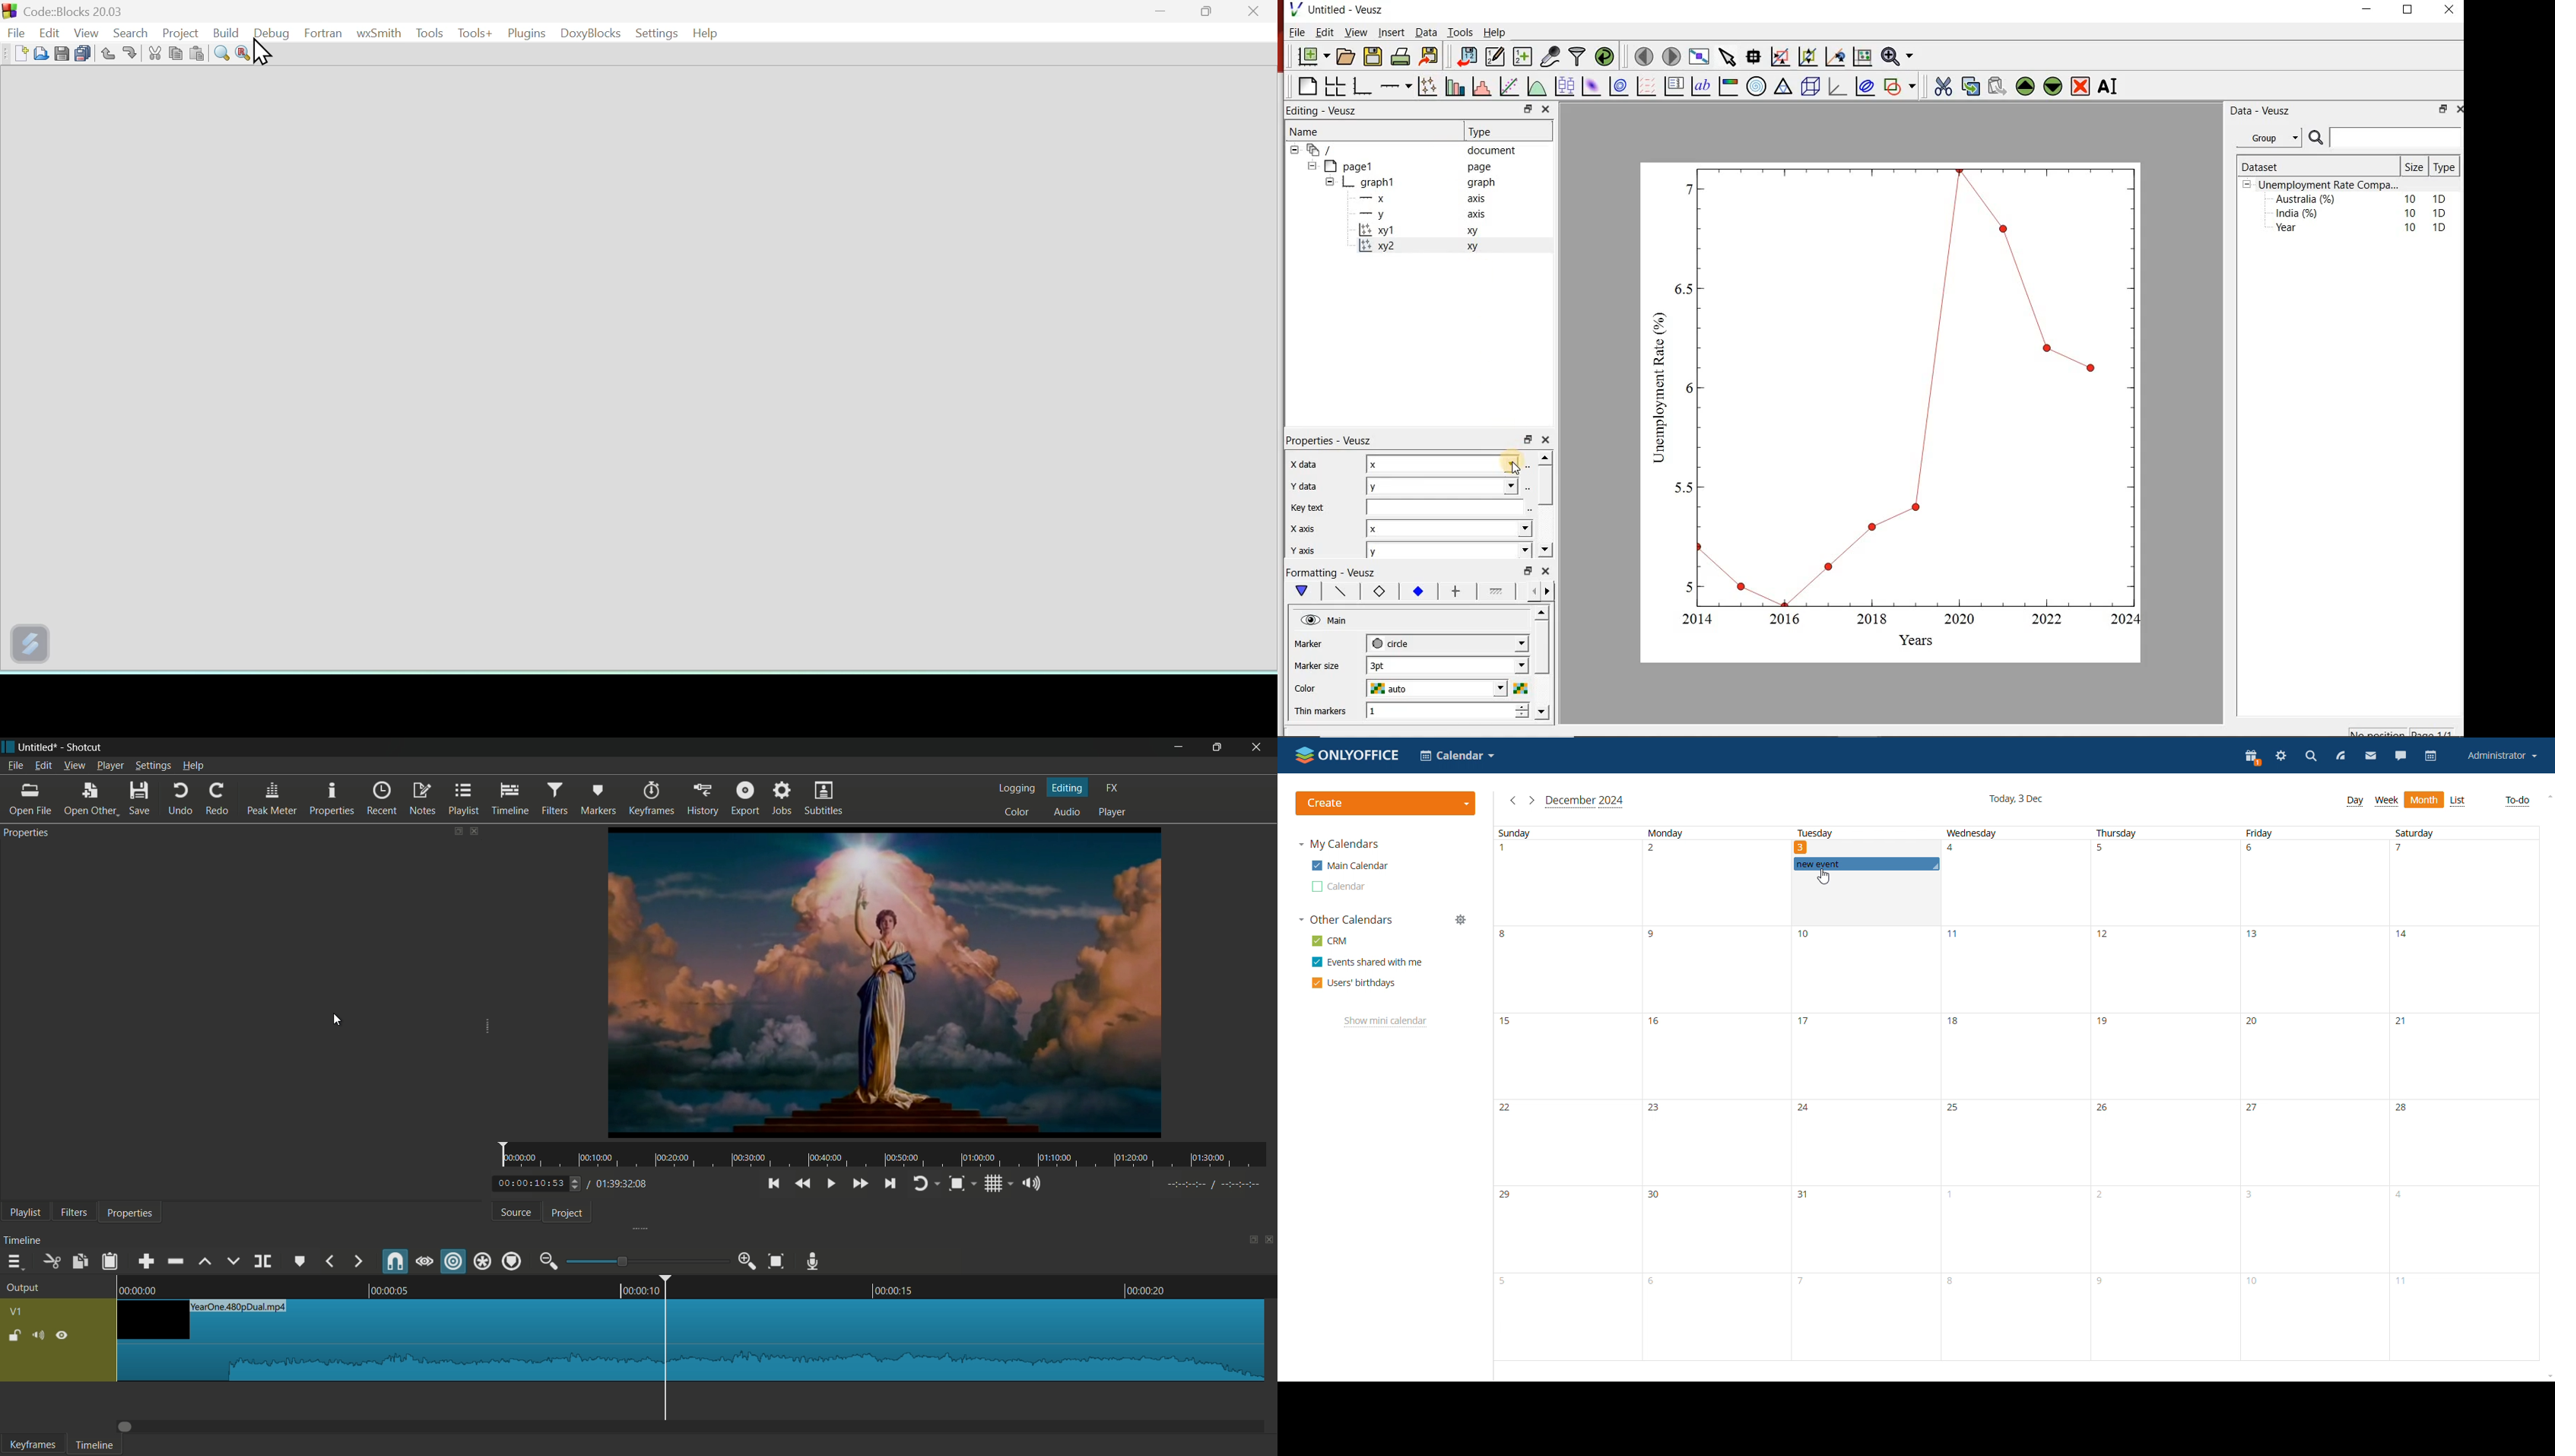  Describe the element at coordinates (1311, 166) in the screenshot. I see `collapse` at that location.